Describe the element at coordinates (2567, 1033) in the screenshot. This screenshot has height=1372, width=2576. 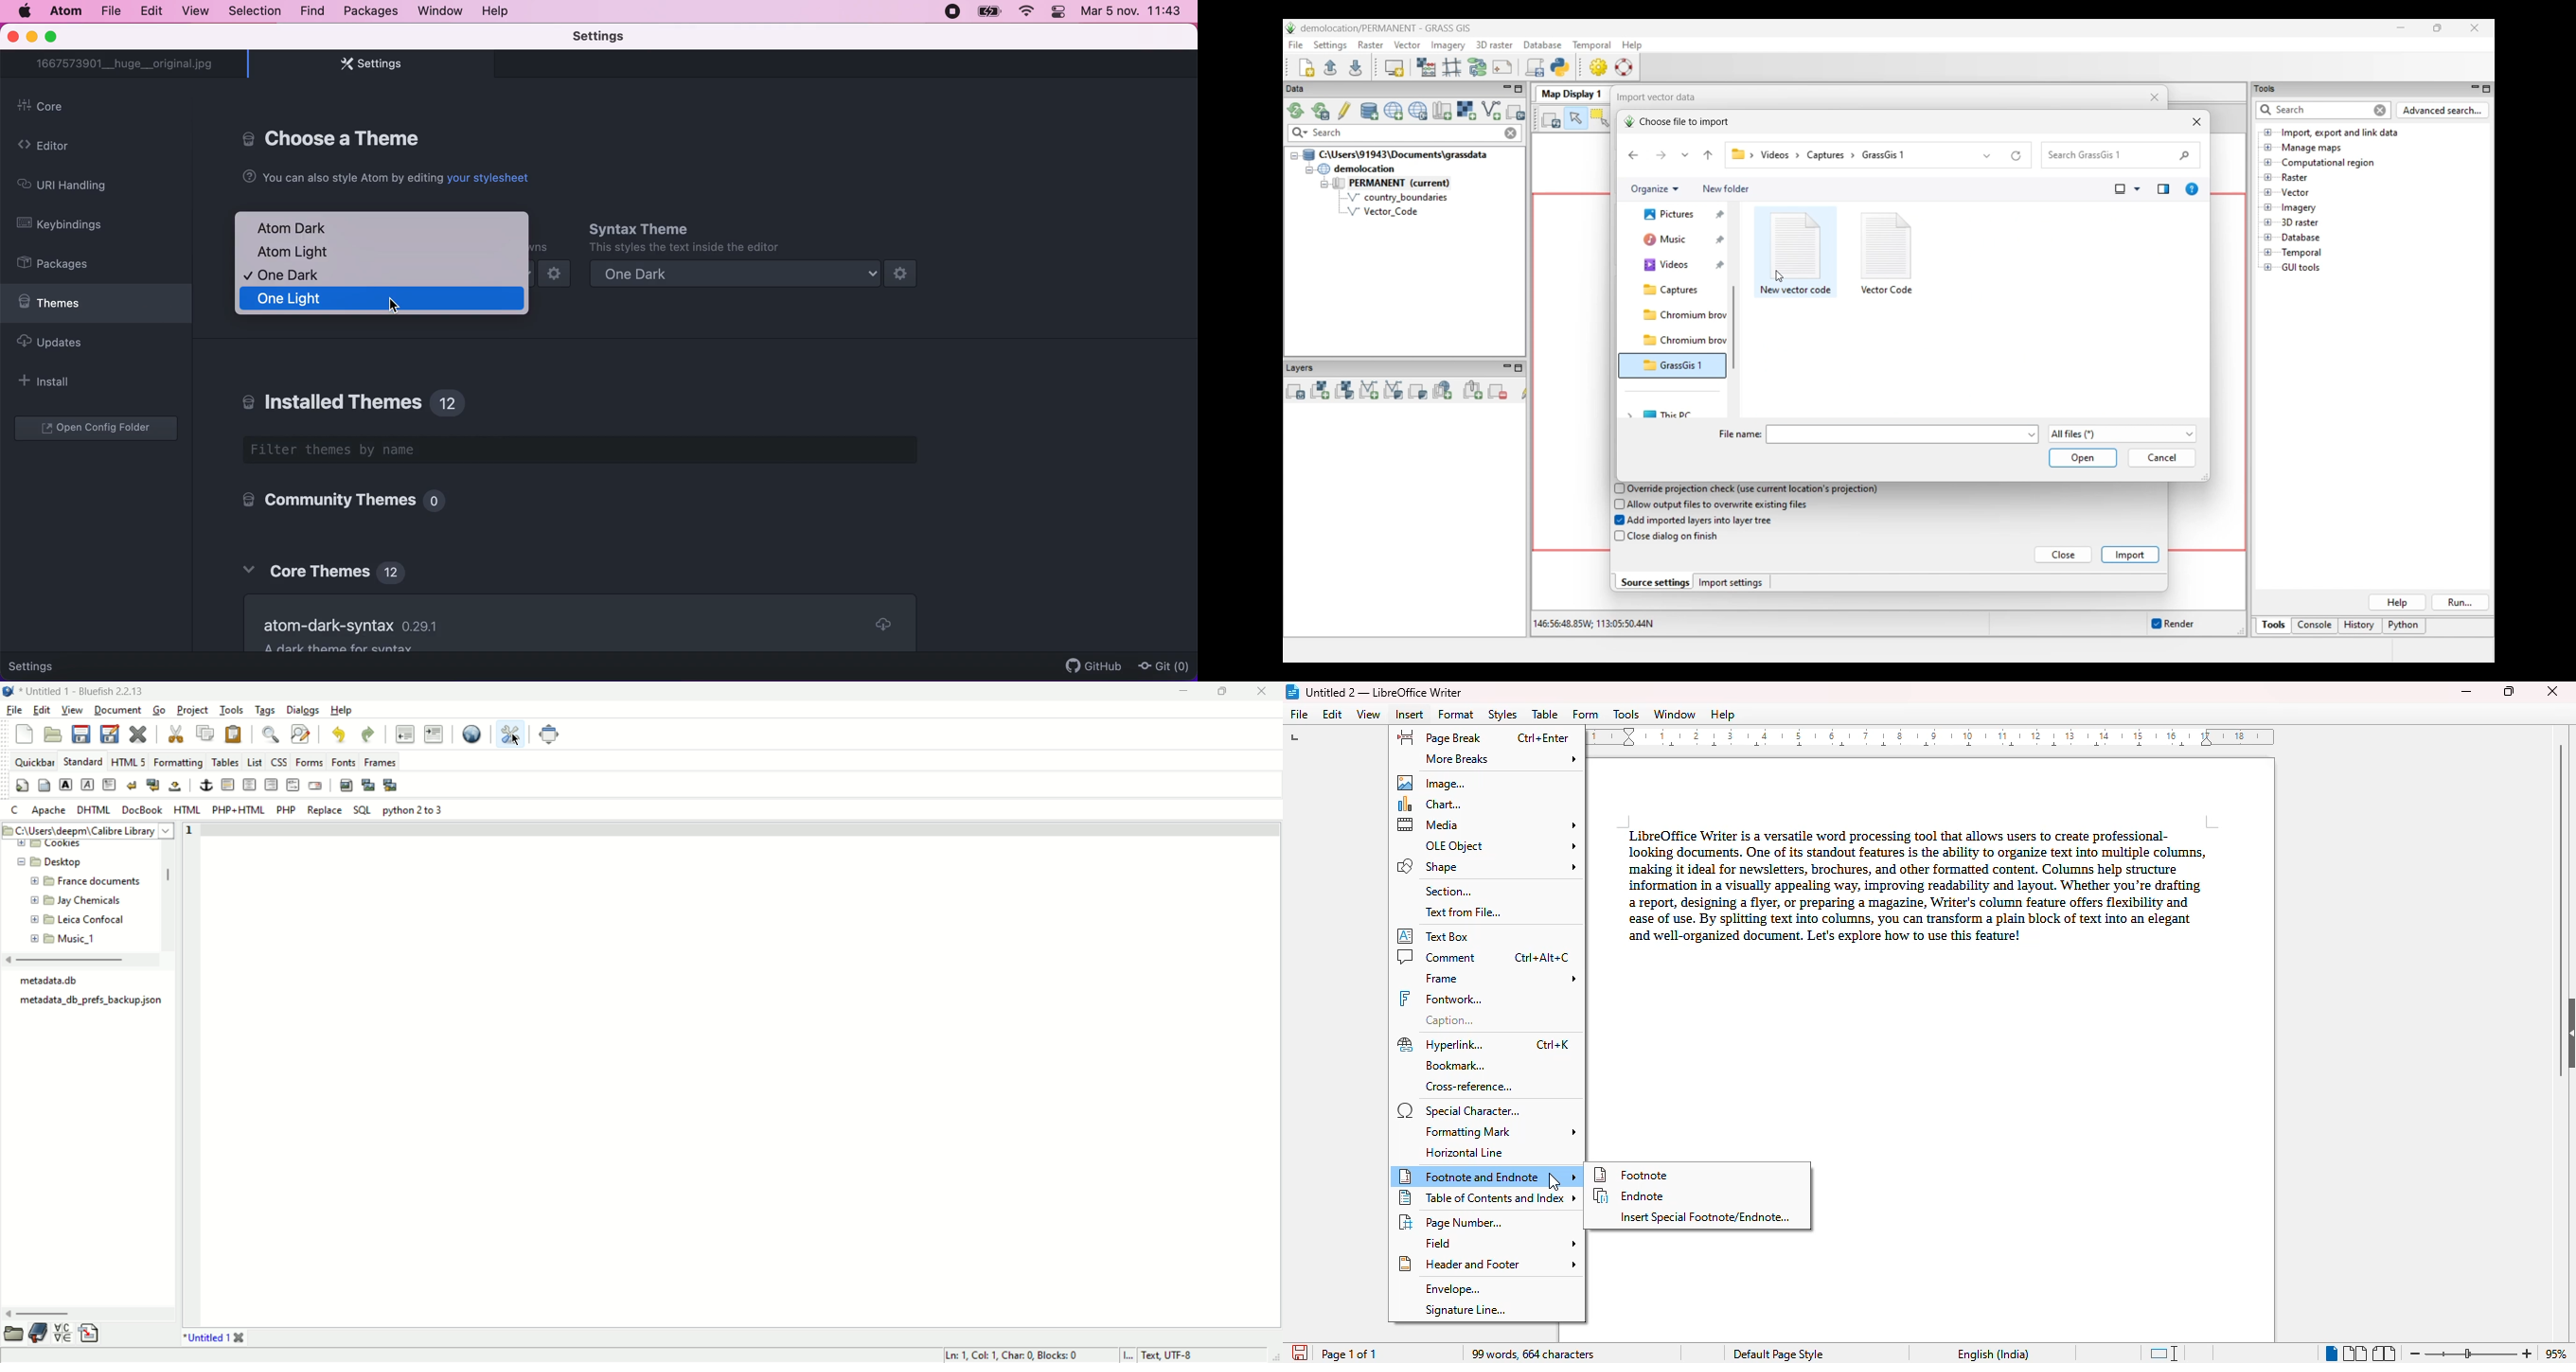
I see `show` at that location.